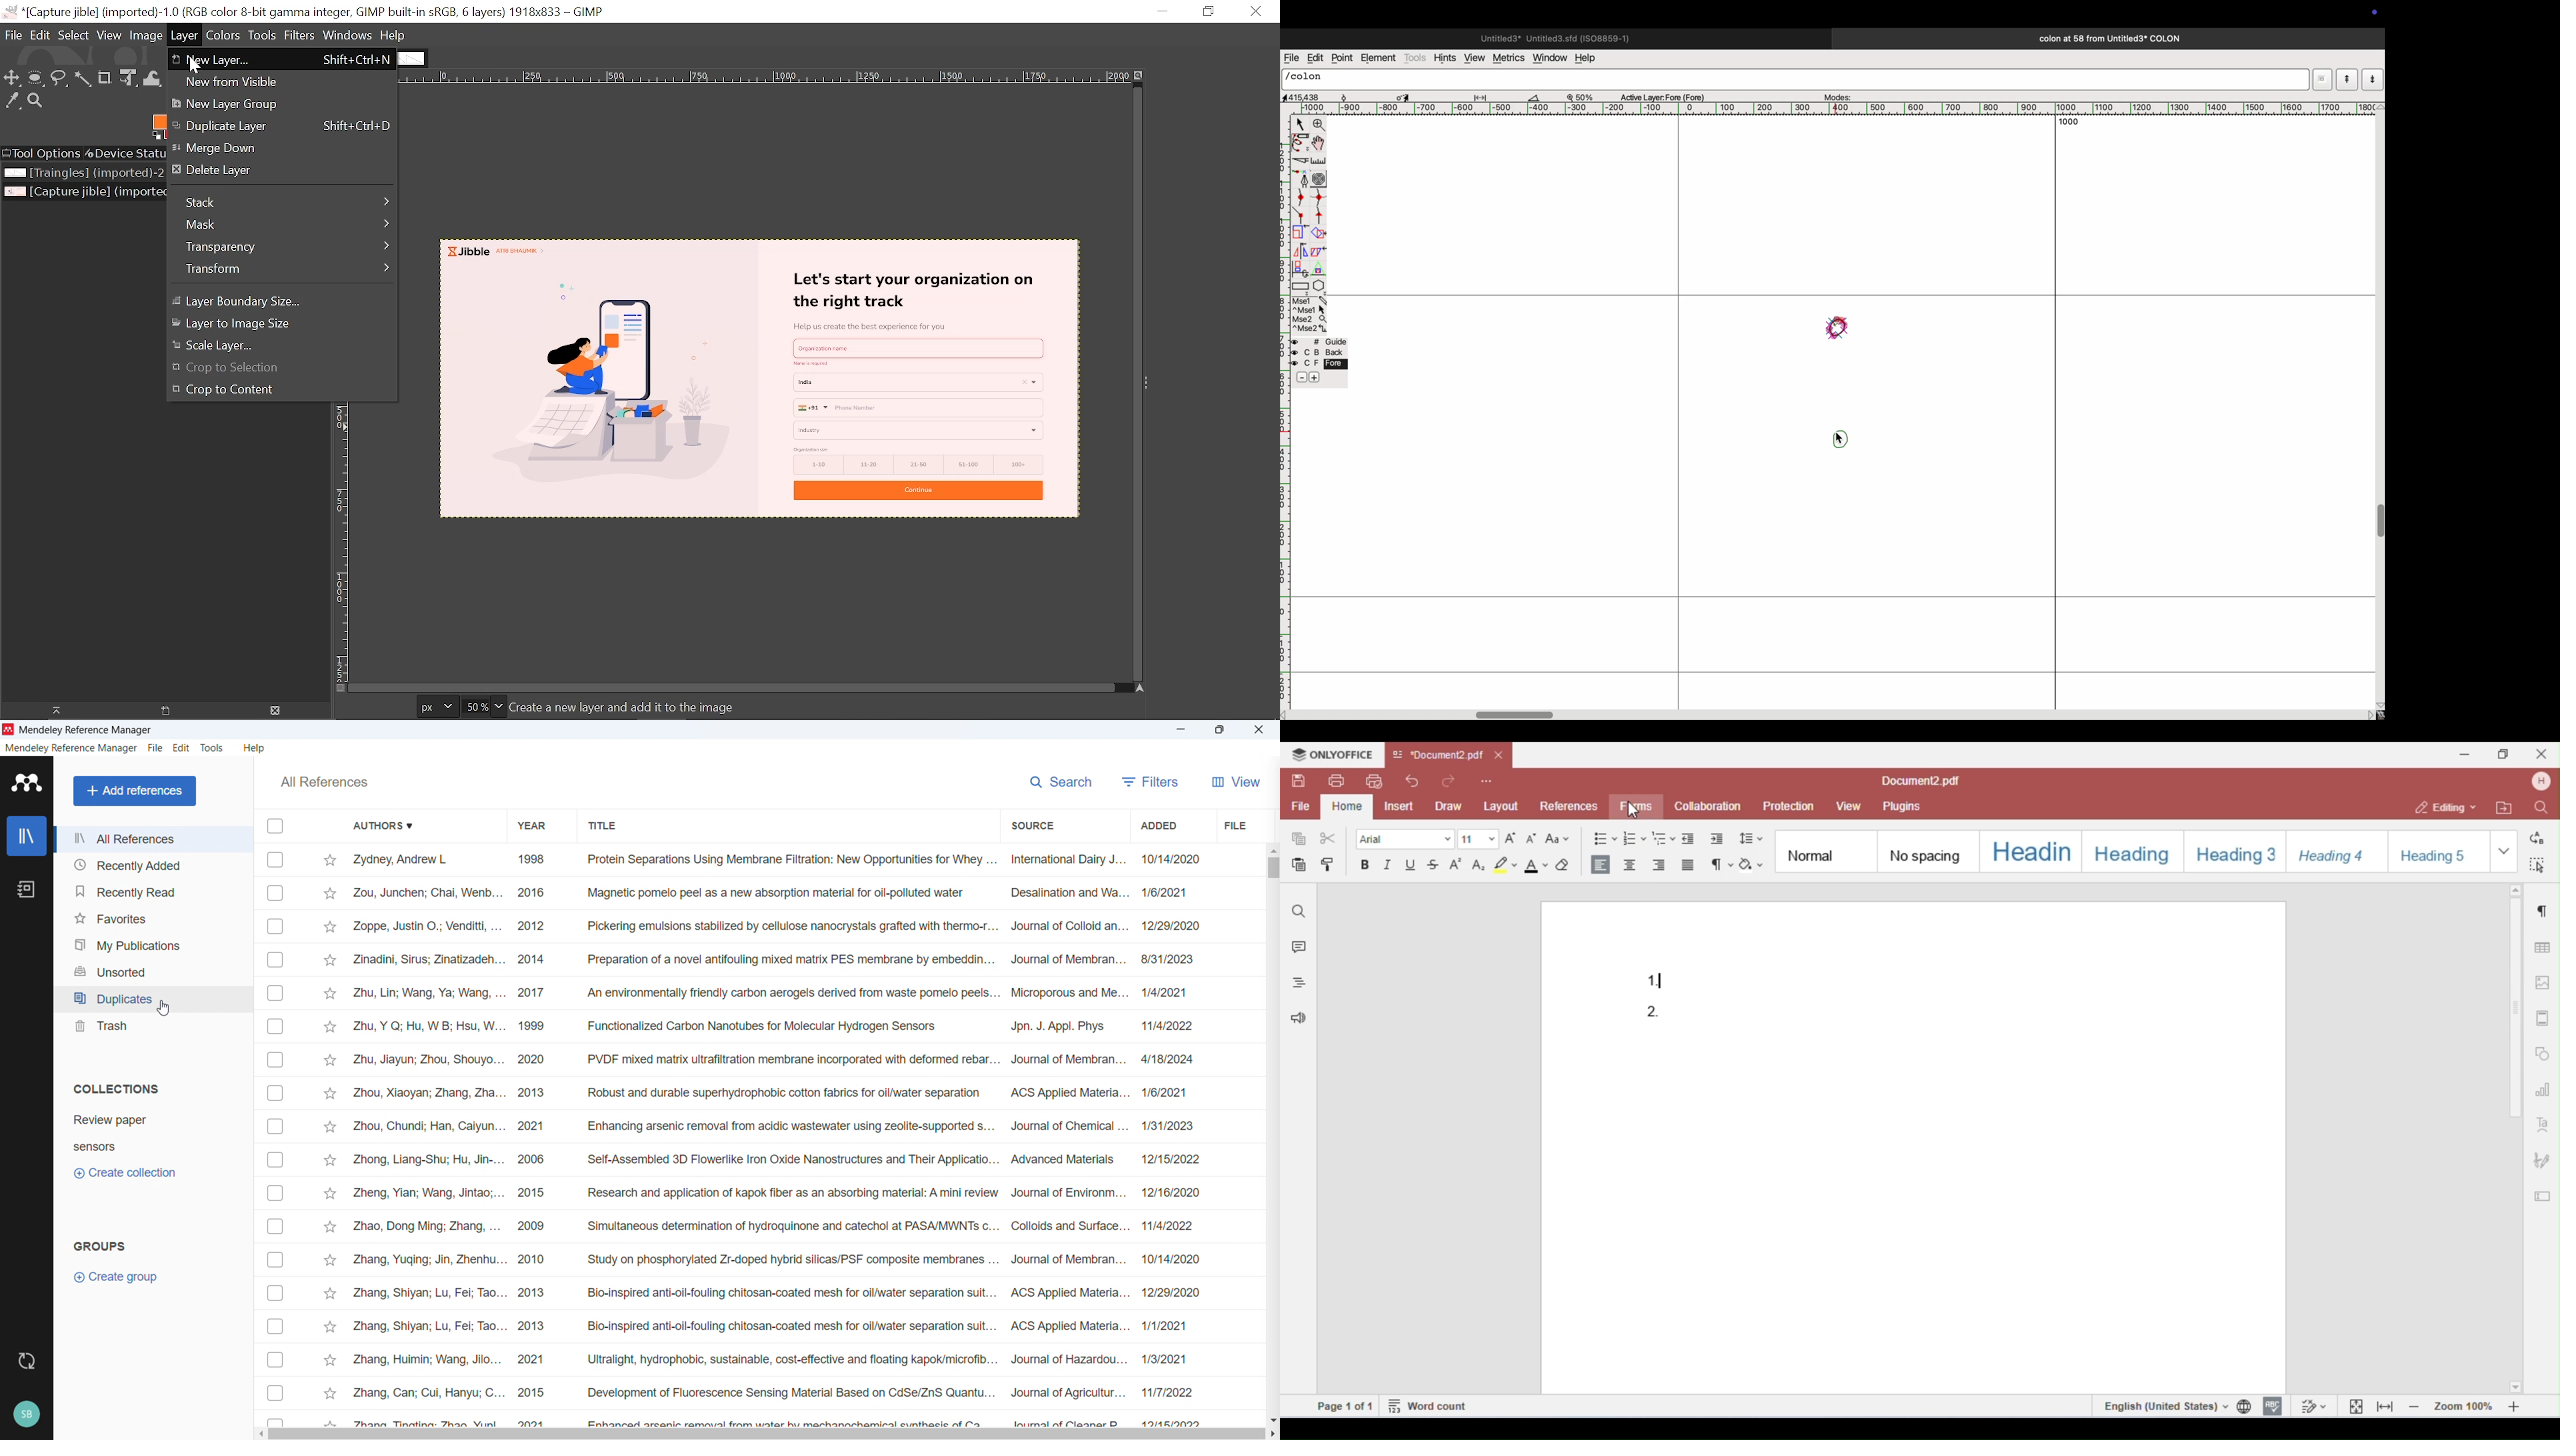 This screenshot has height=1456, width=2576. I want to click on cut, so click(1539, 97).